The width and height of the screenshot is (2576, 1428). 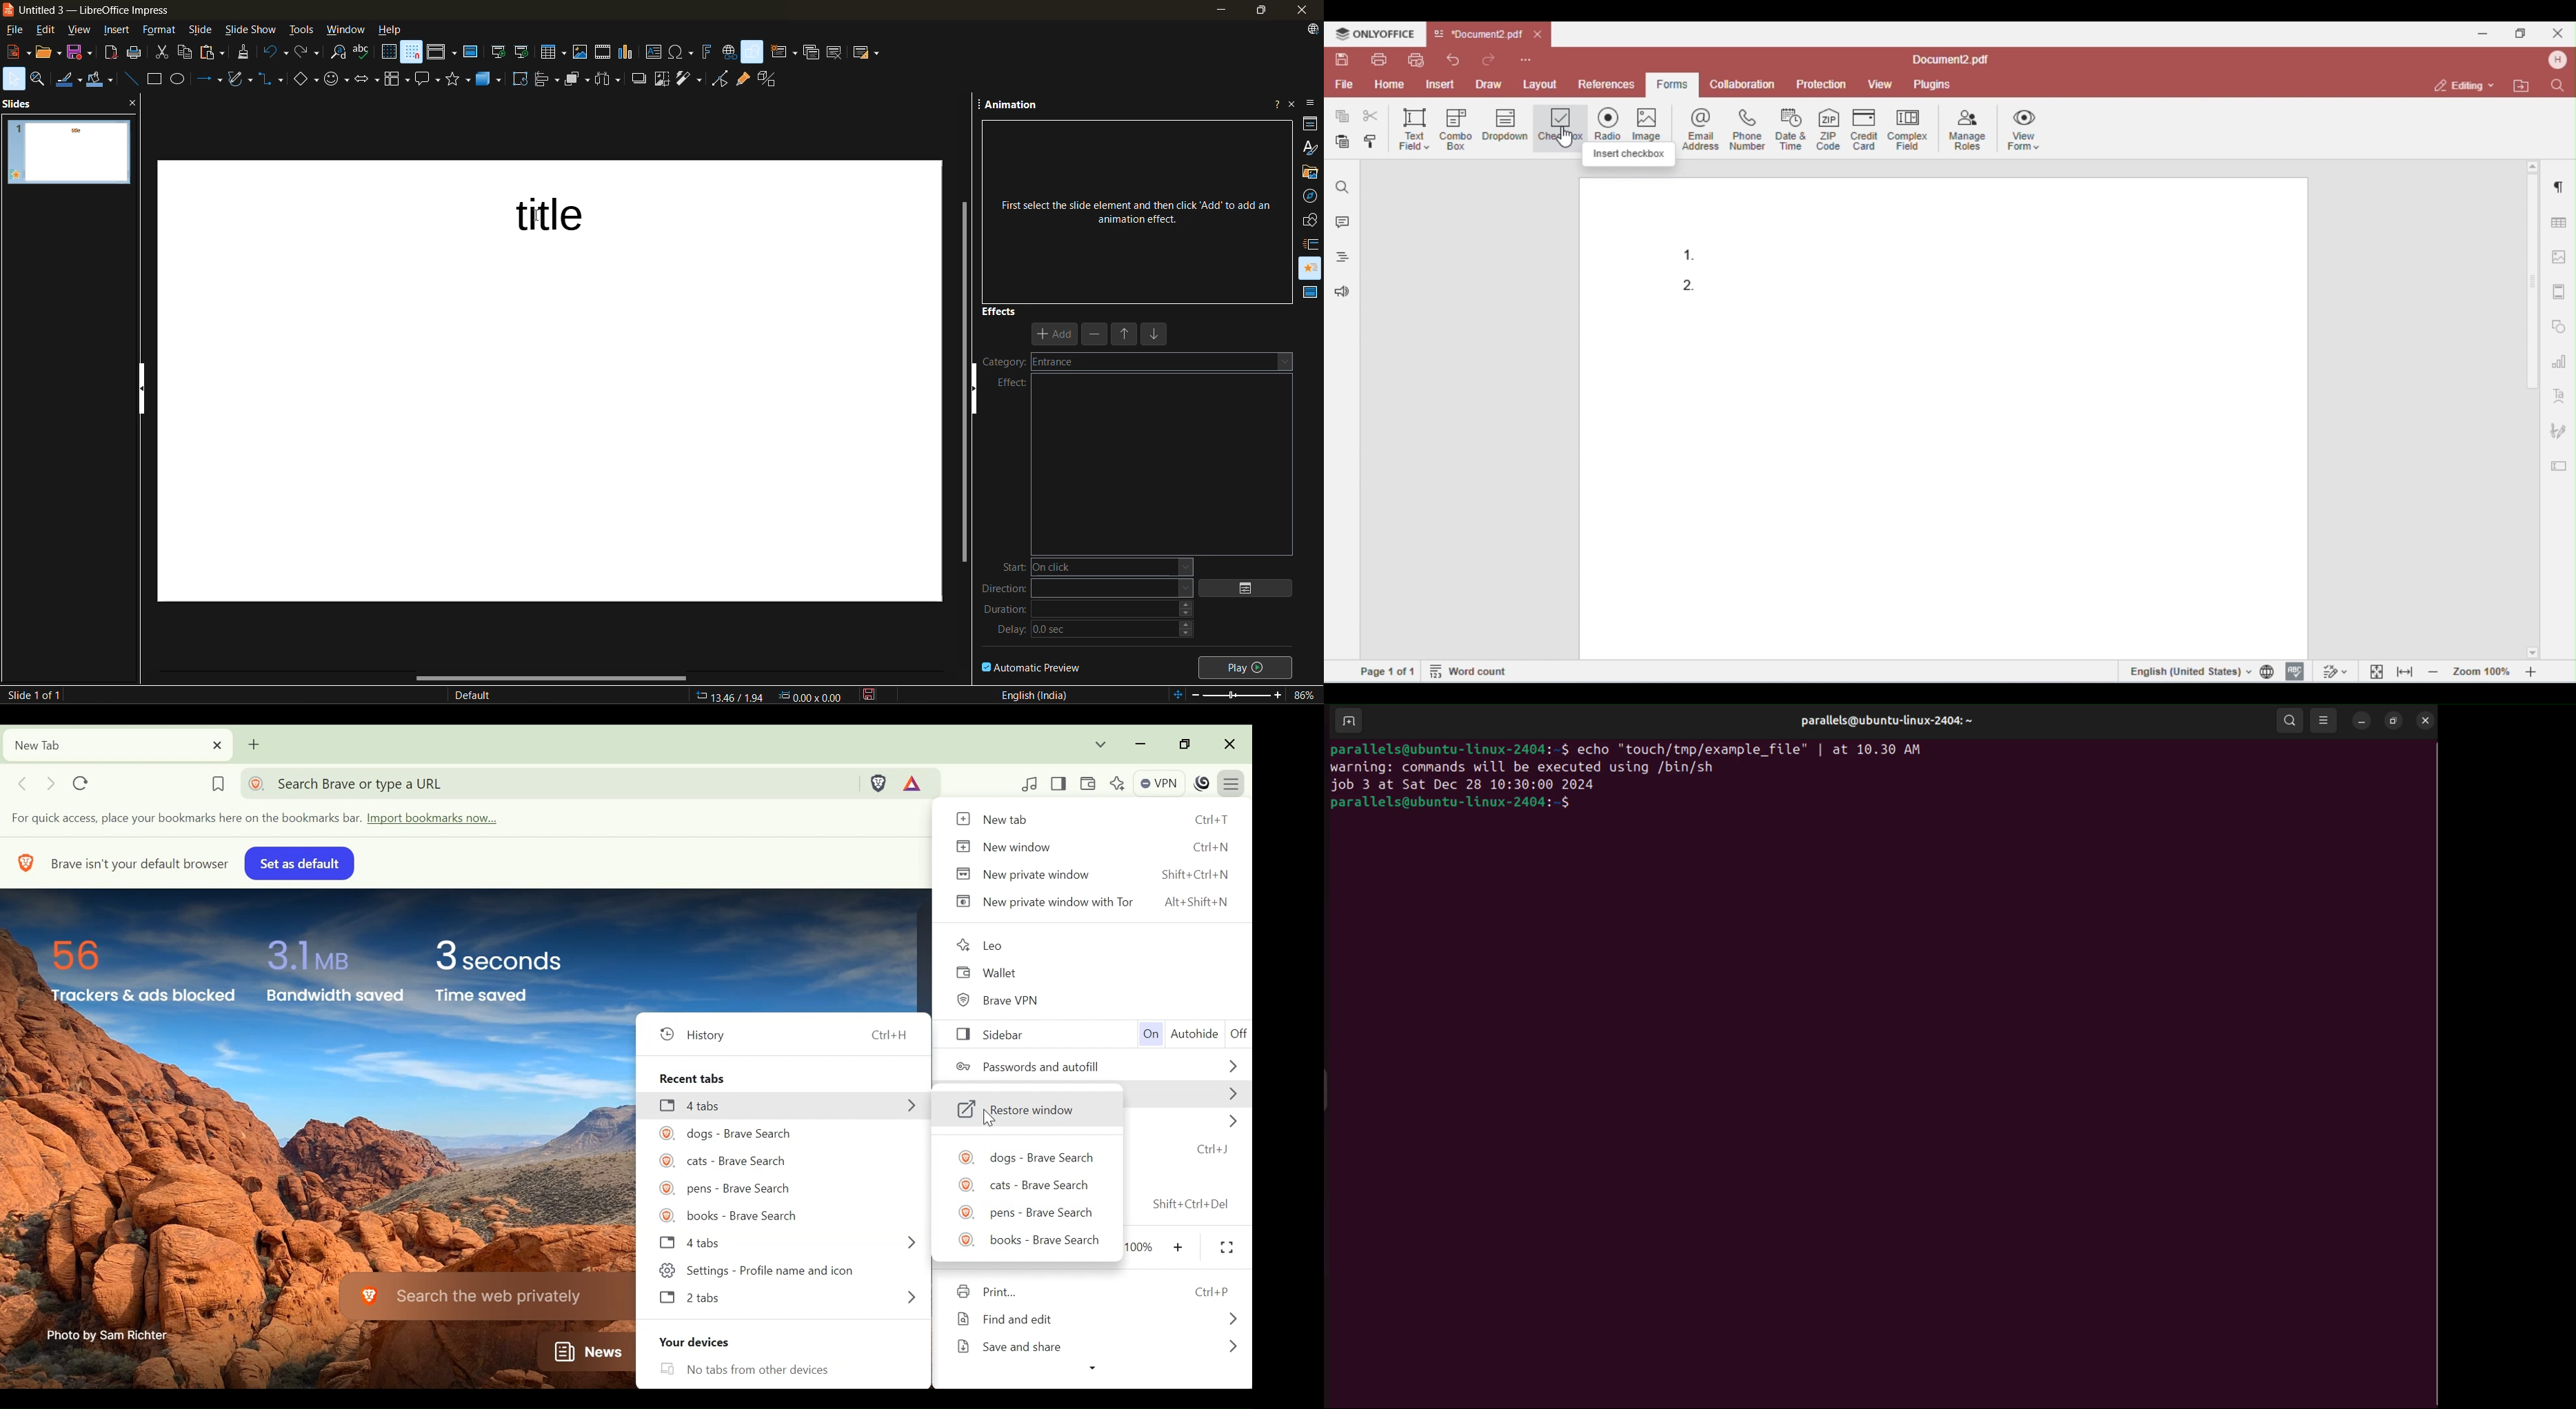 What do you see at coordinates (707, 52) in the screenshot?
I see `insert fontwork text` at bounding box center [707, 52].